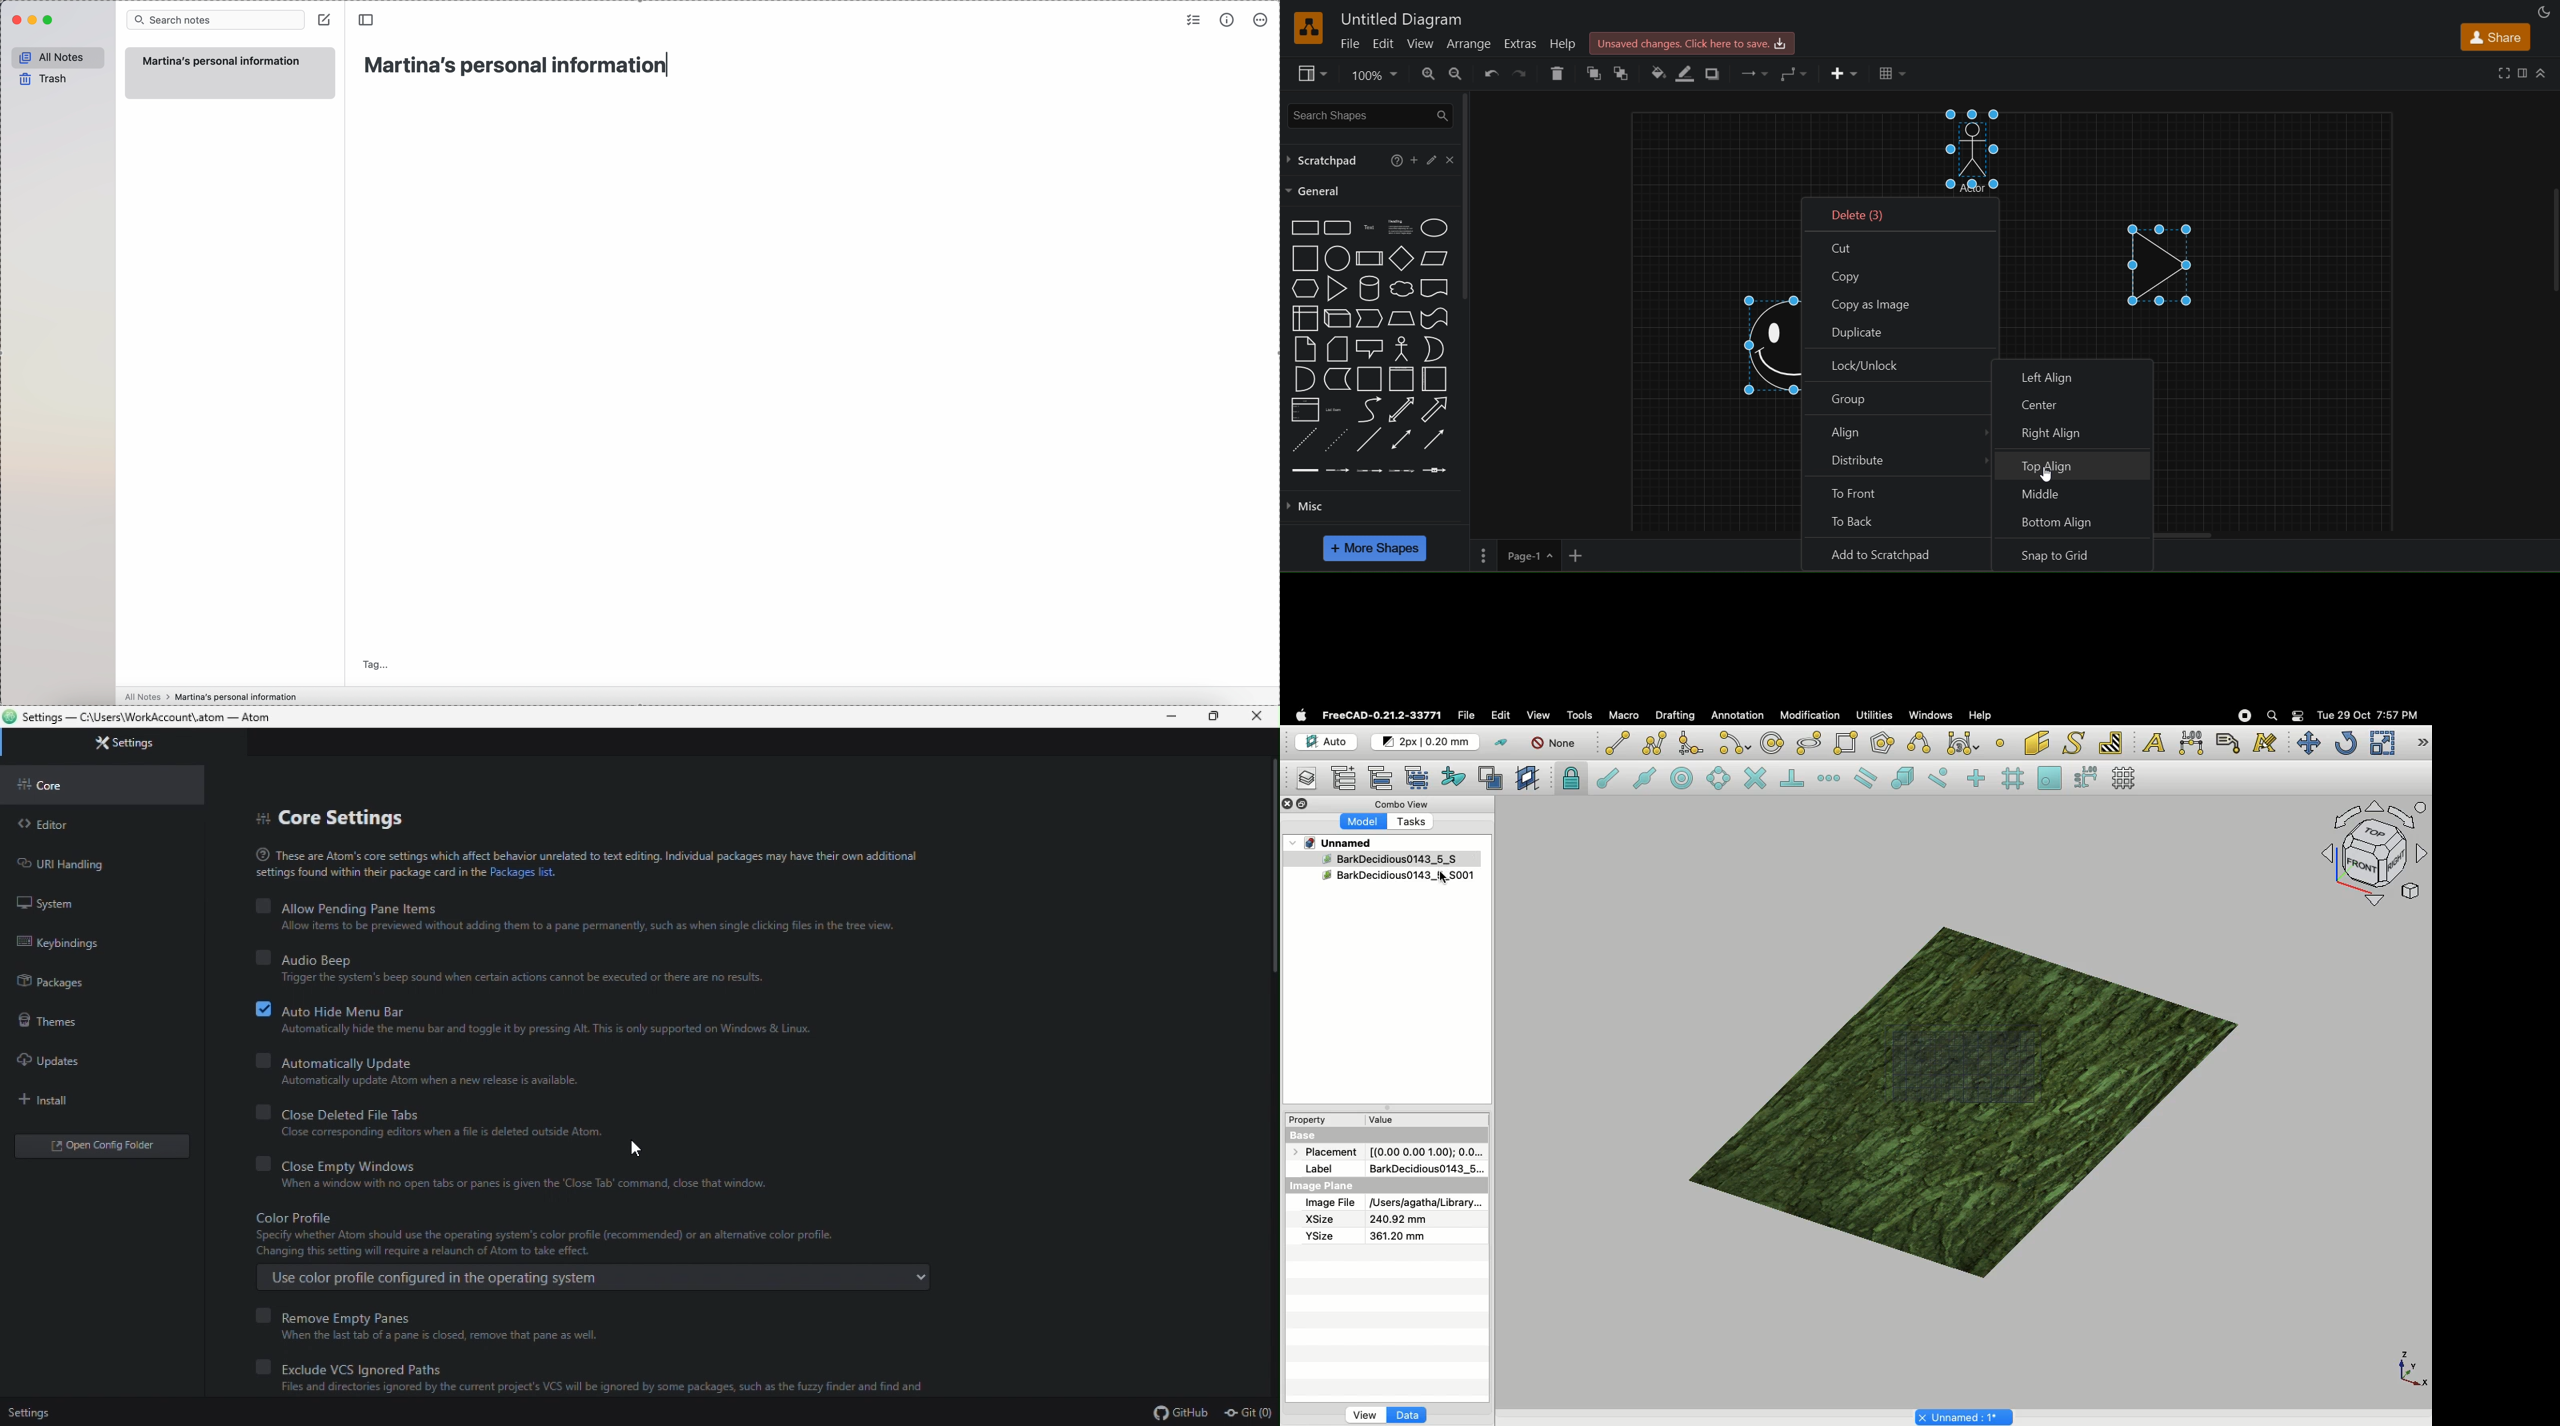  What do you see at coordinates (1288, 805) in the screenshot?
I see `Close` at bounding box center [1288, 805].